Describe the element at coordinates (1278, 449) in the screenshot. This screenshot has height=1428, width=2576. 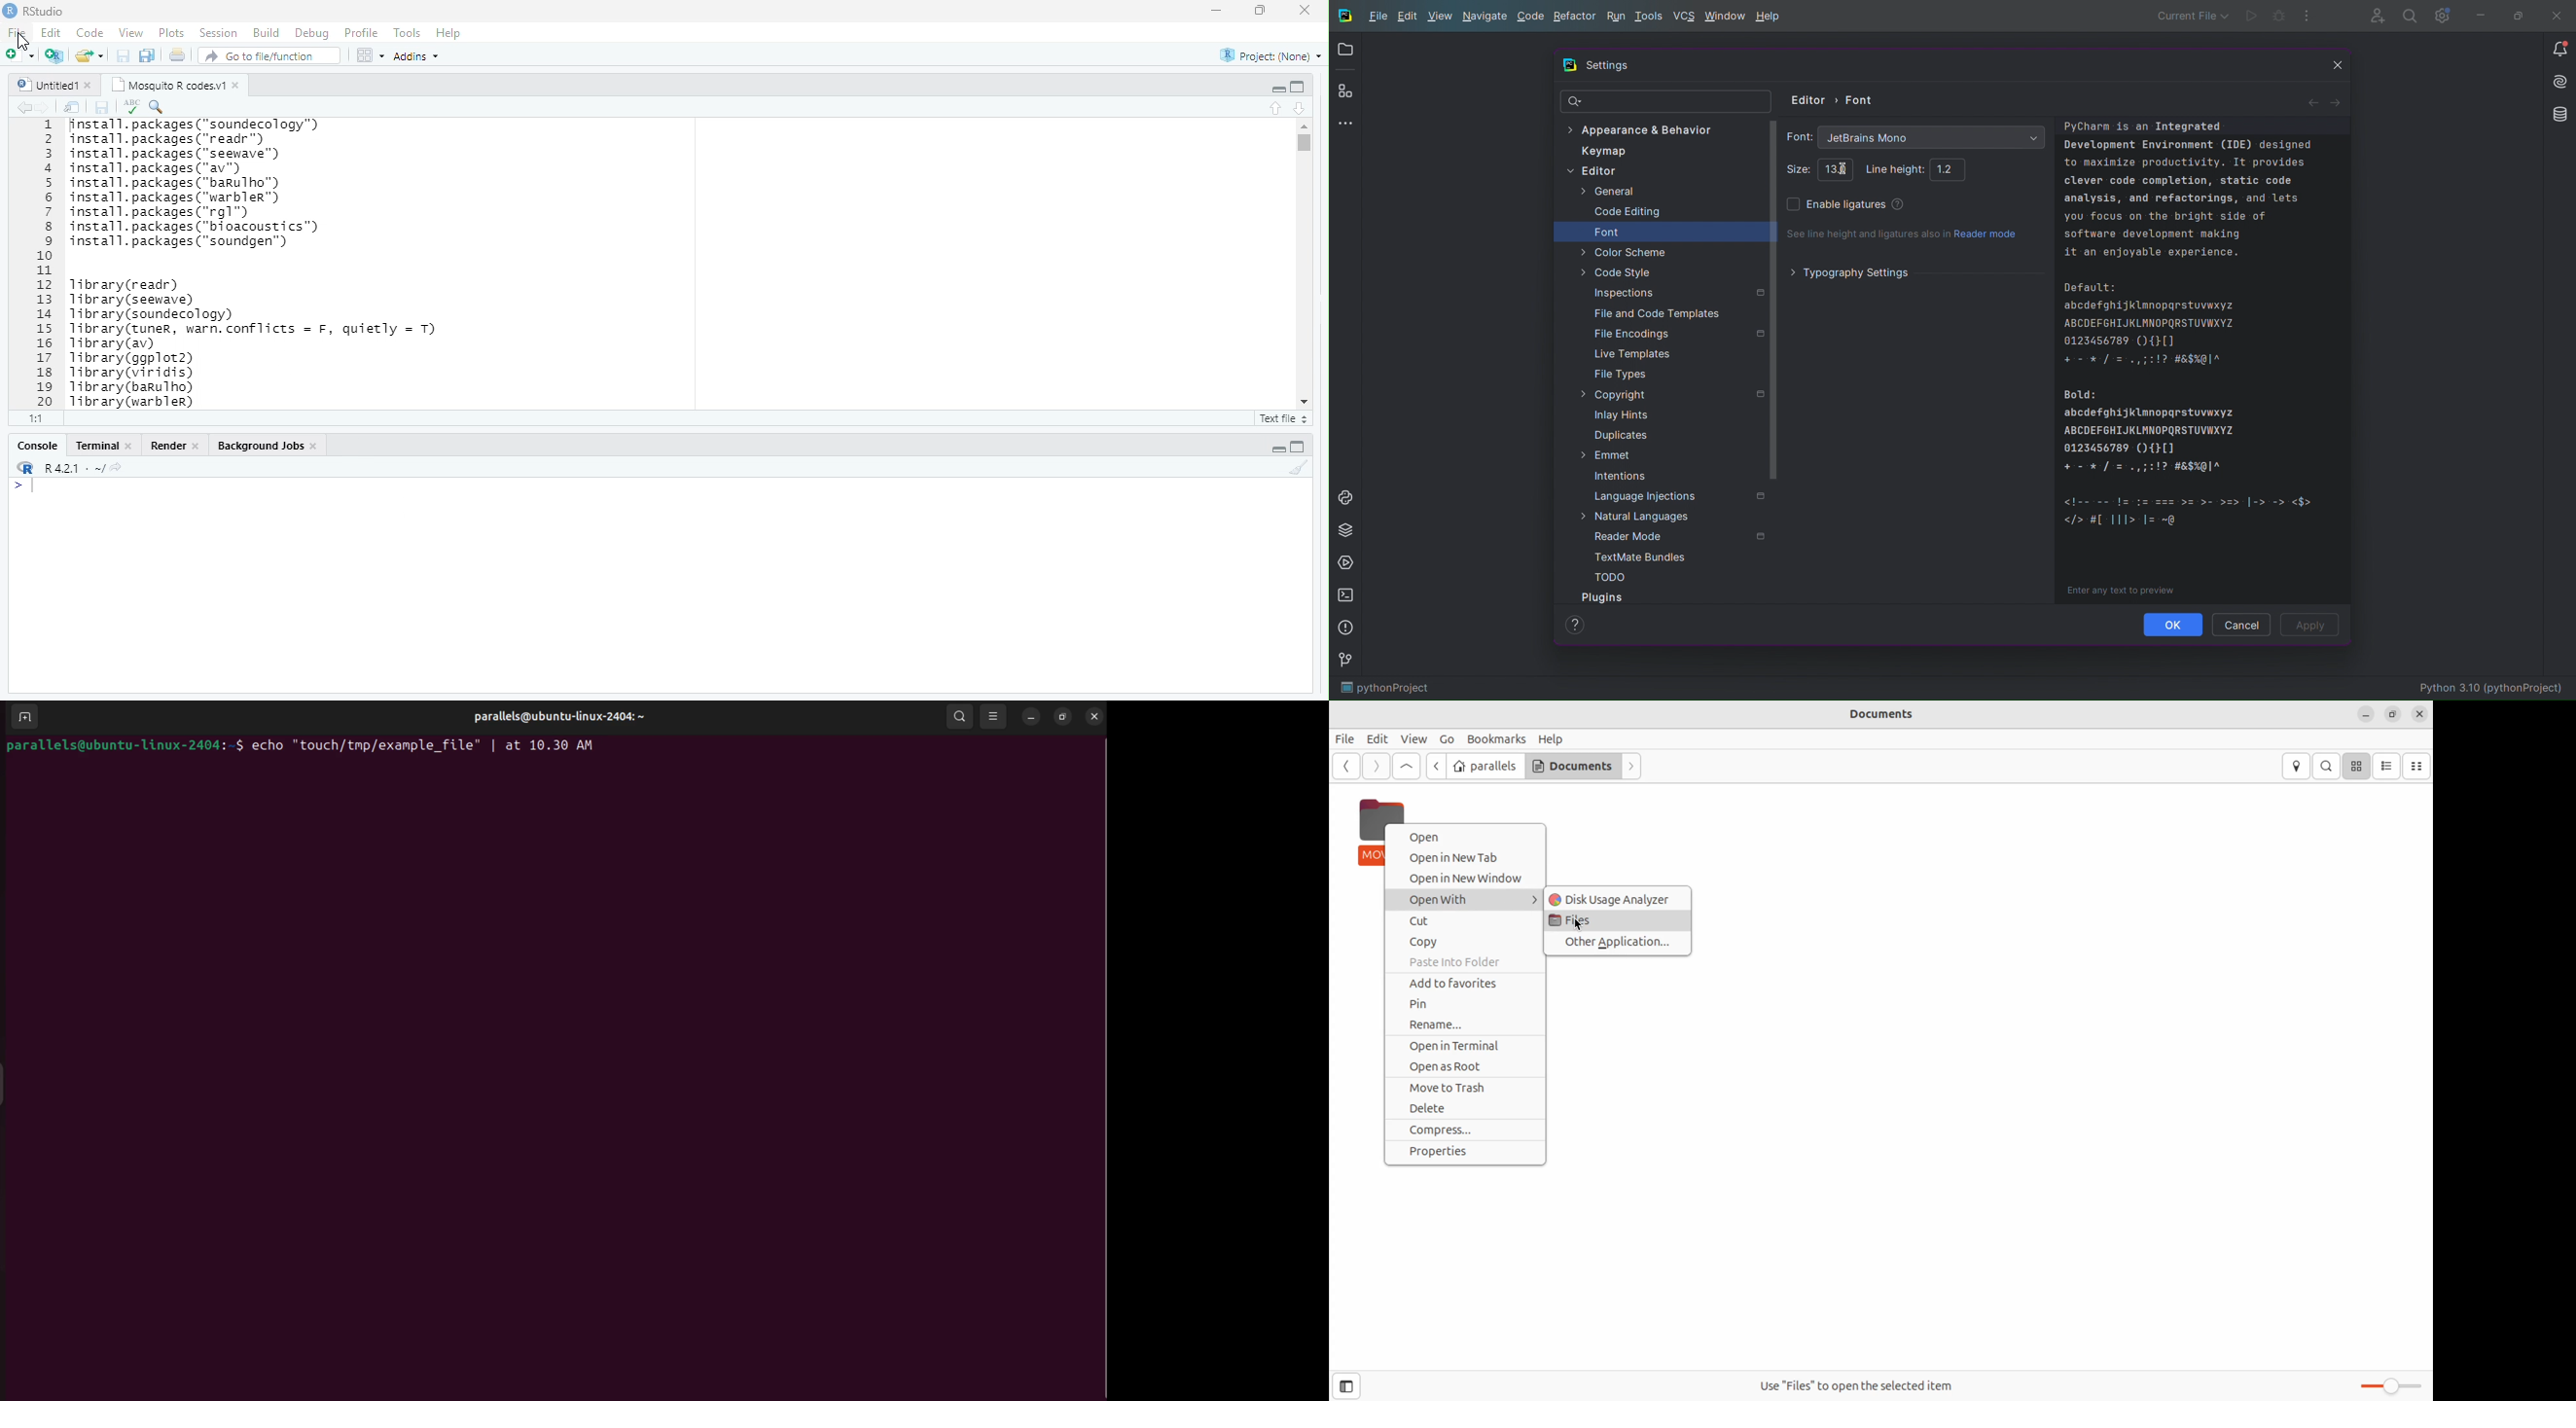
I see `Collapse` at that location.